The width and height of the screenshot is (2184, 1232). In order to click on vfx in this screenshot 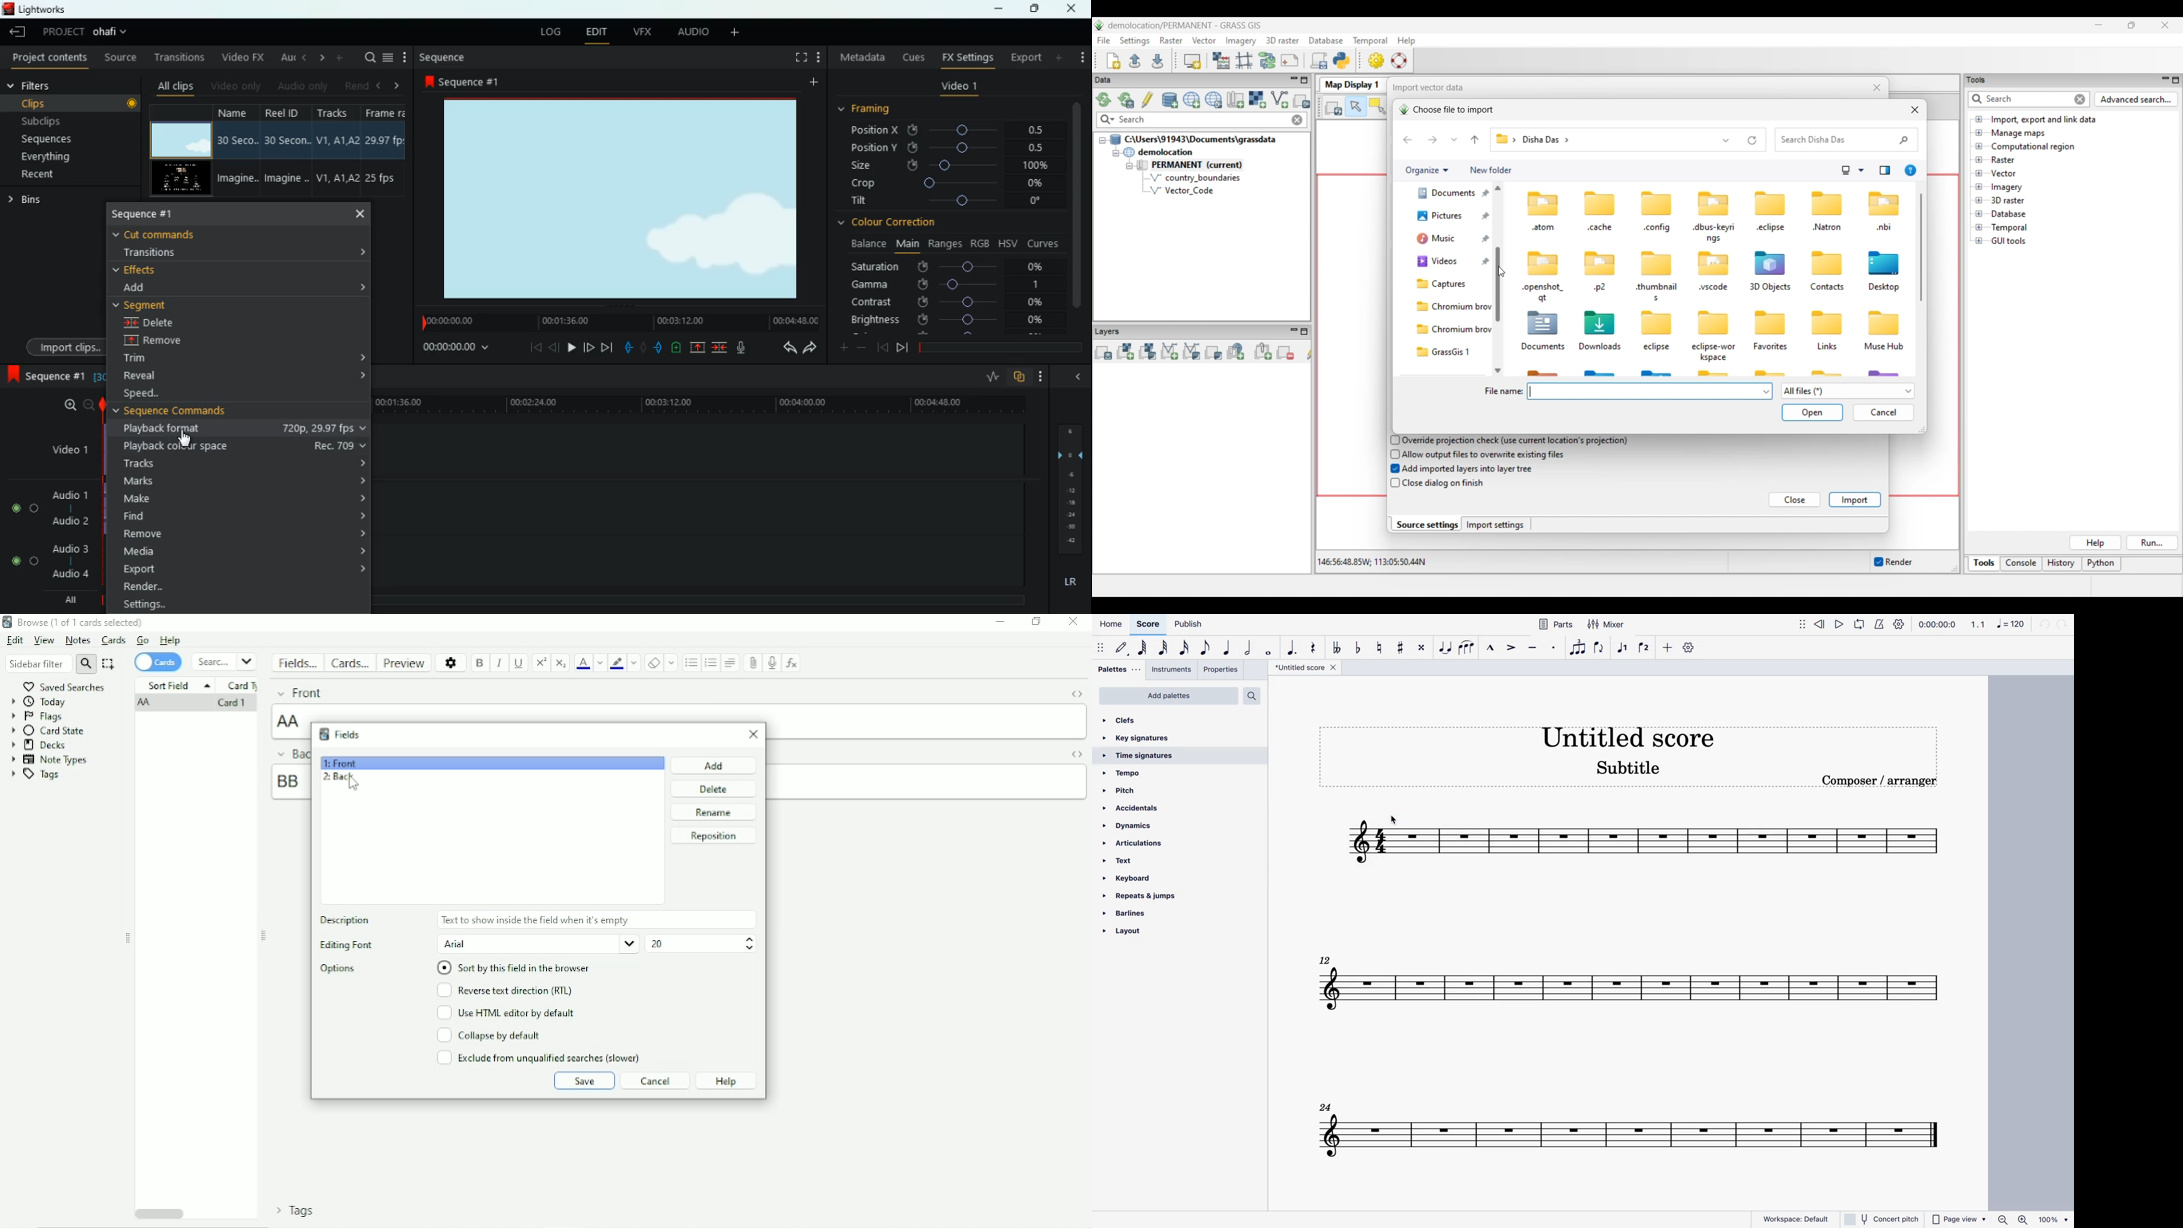, I will do `click(640, 32)`.